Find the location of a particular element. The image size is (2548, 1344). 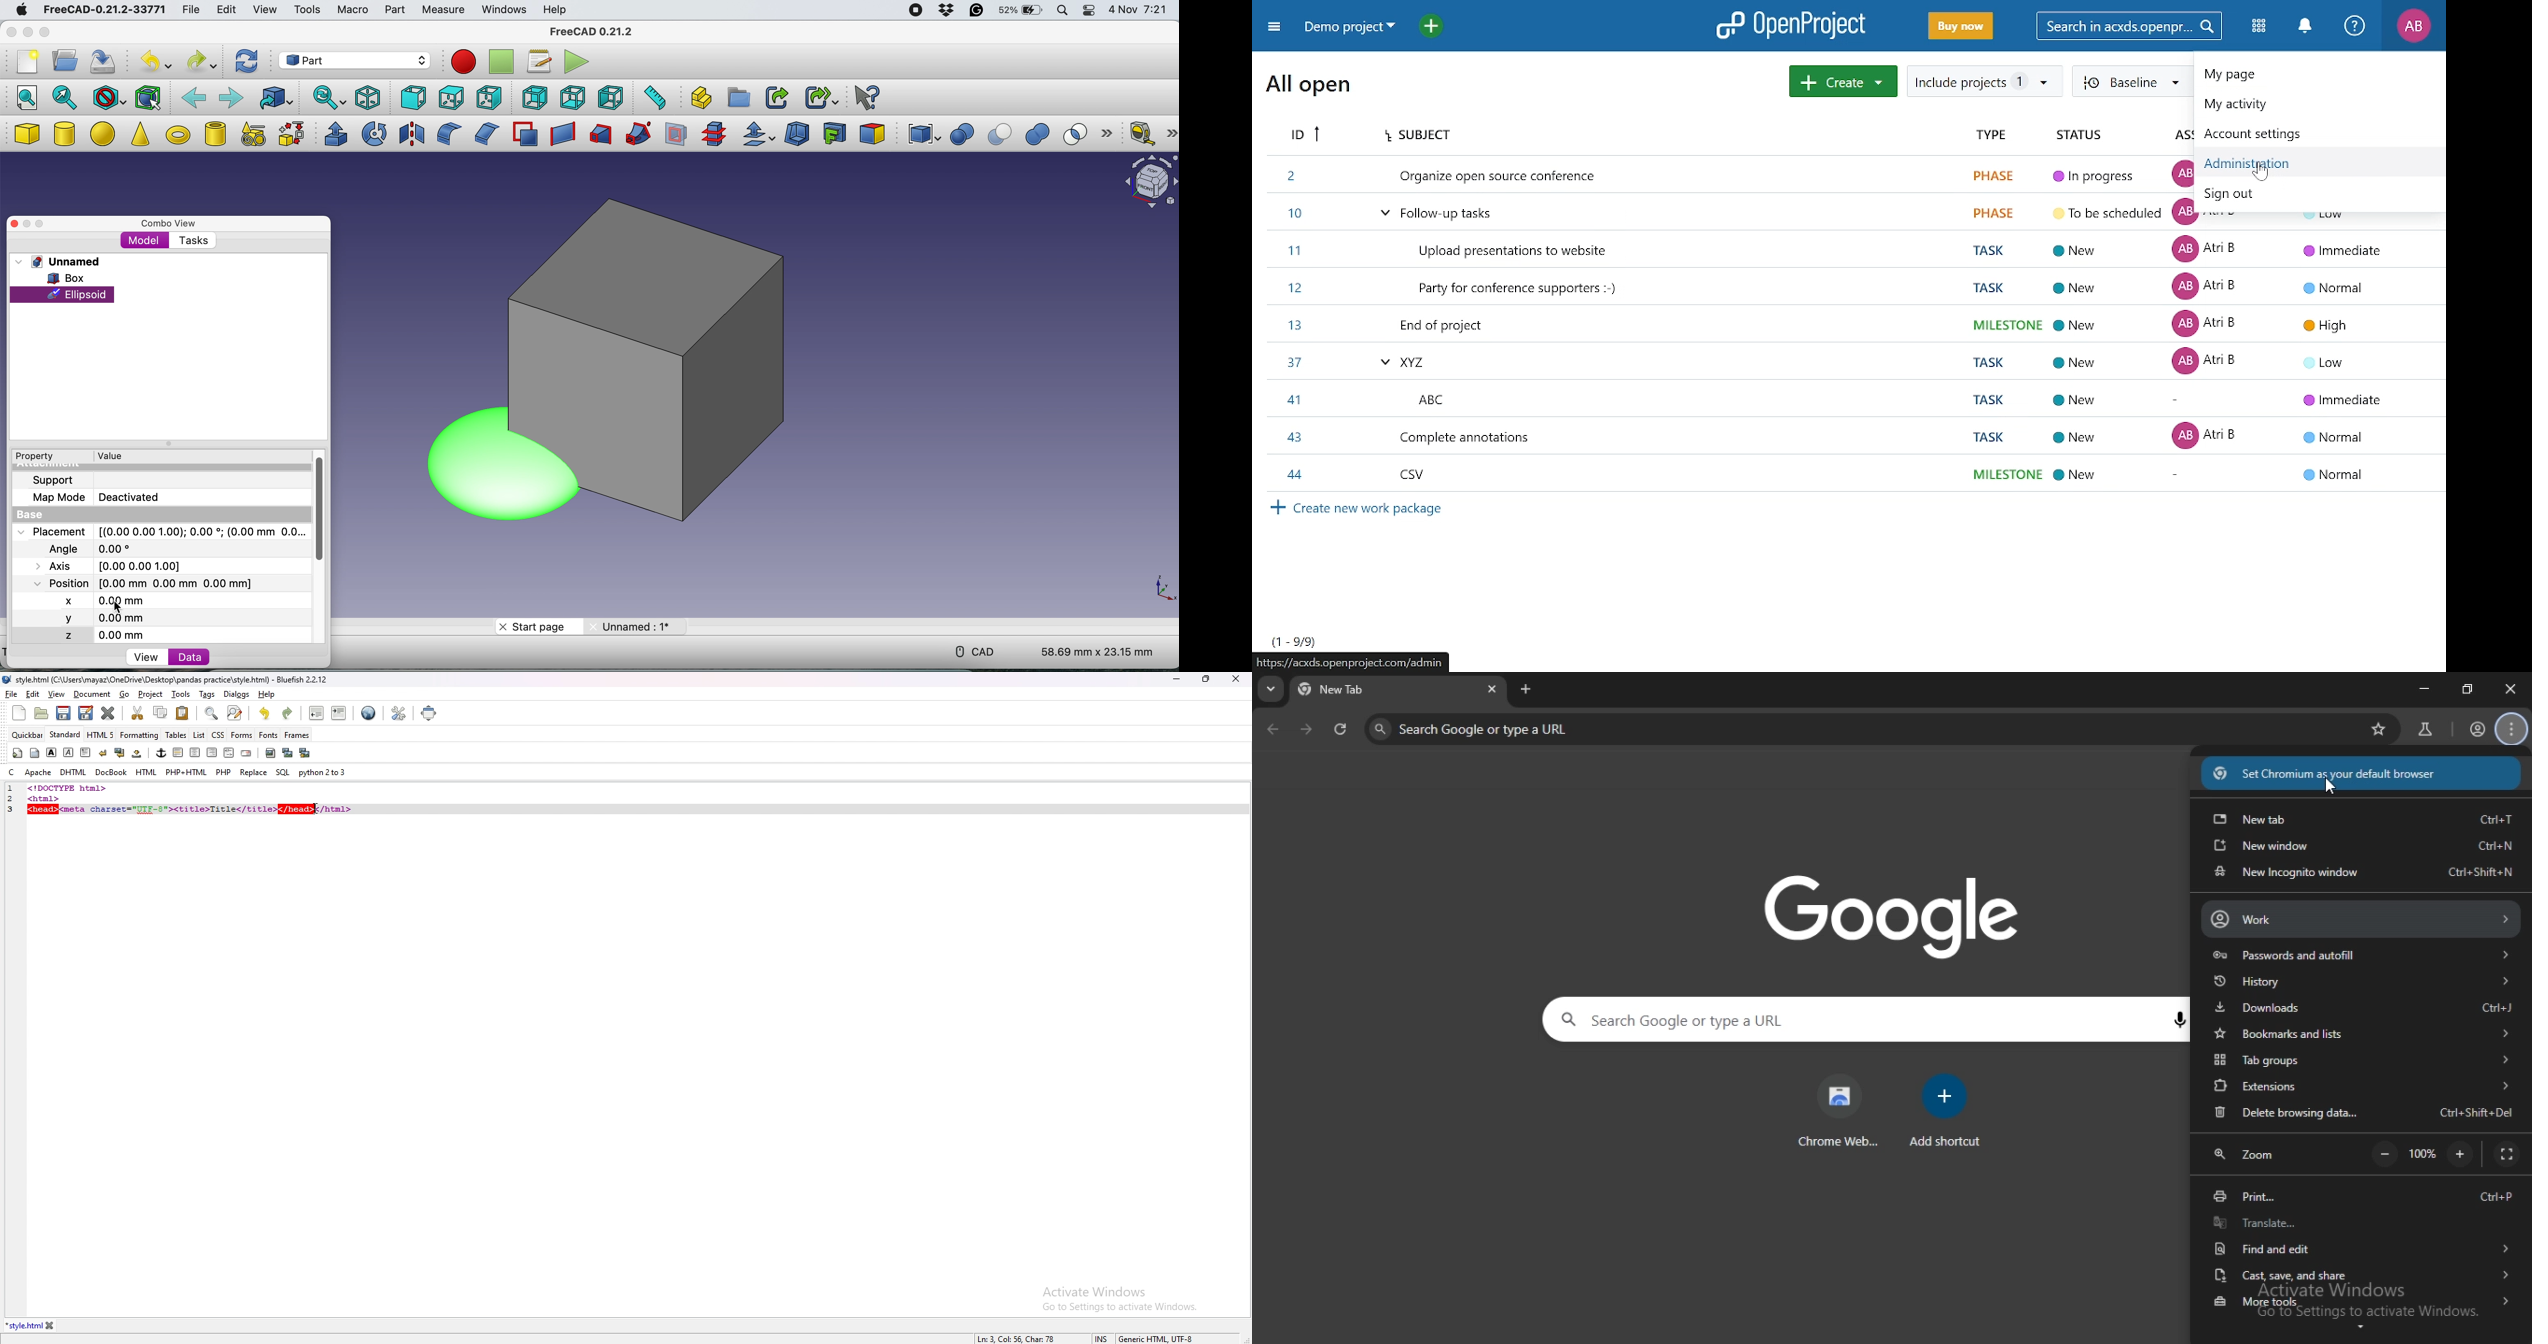

model is located at coordinates (144, 240).